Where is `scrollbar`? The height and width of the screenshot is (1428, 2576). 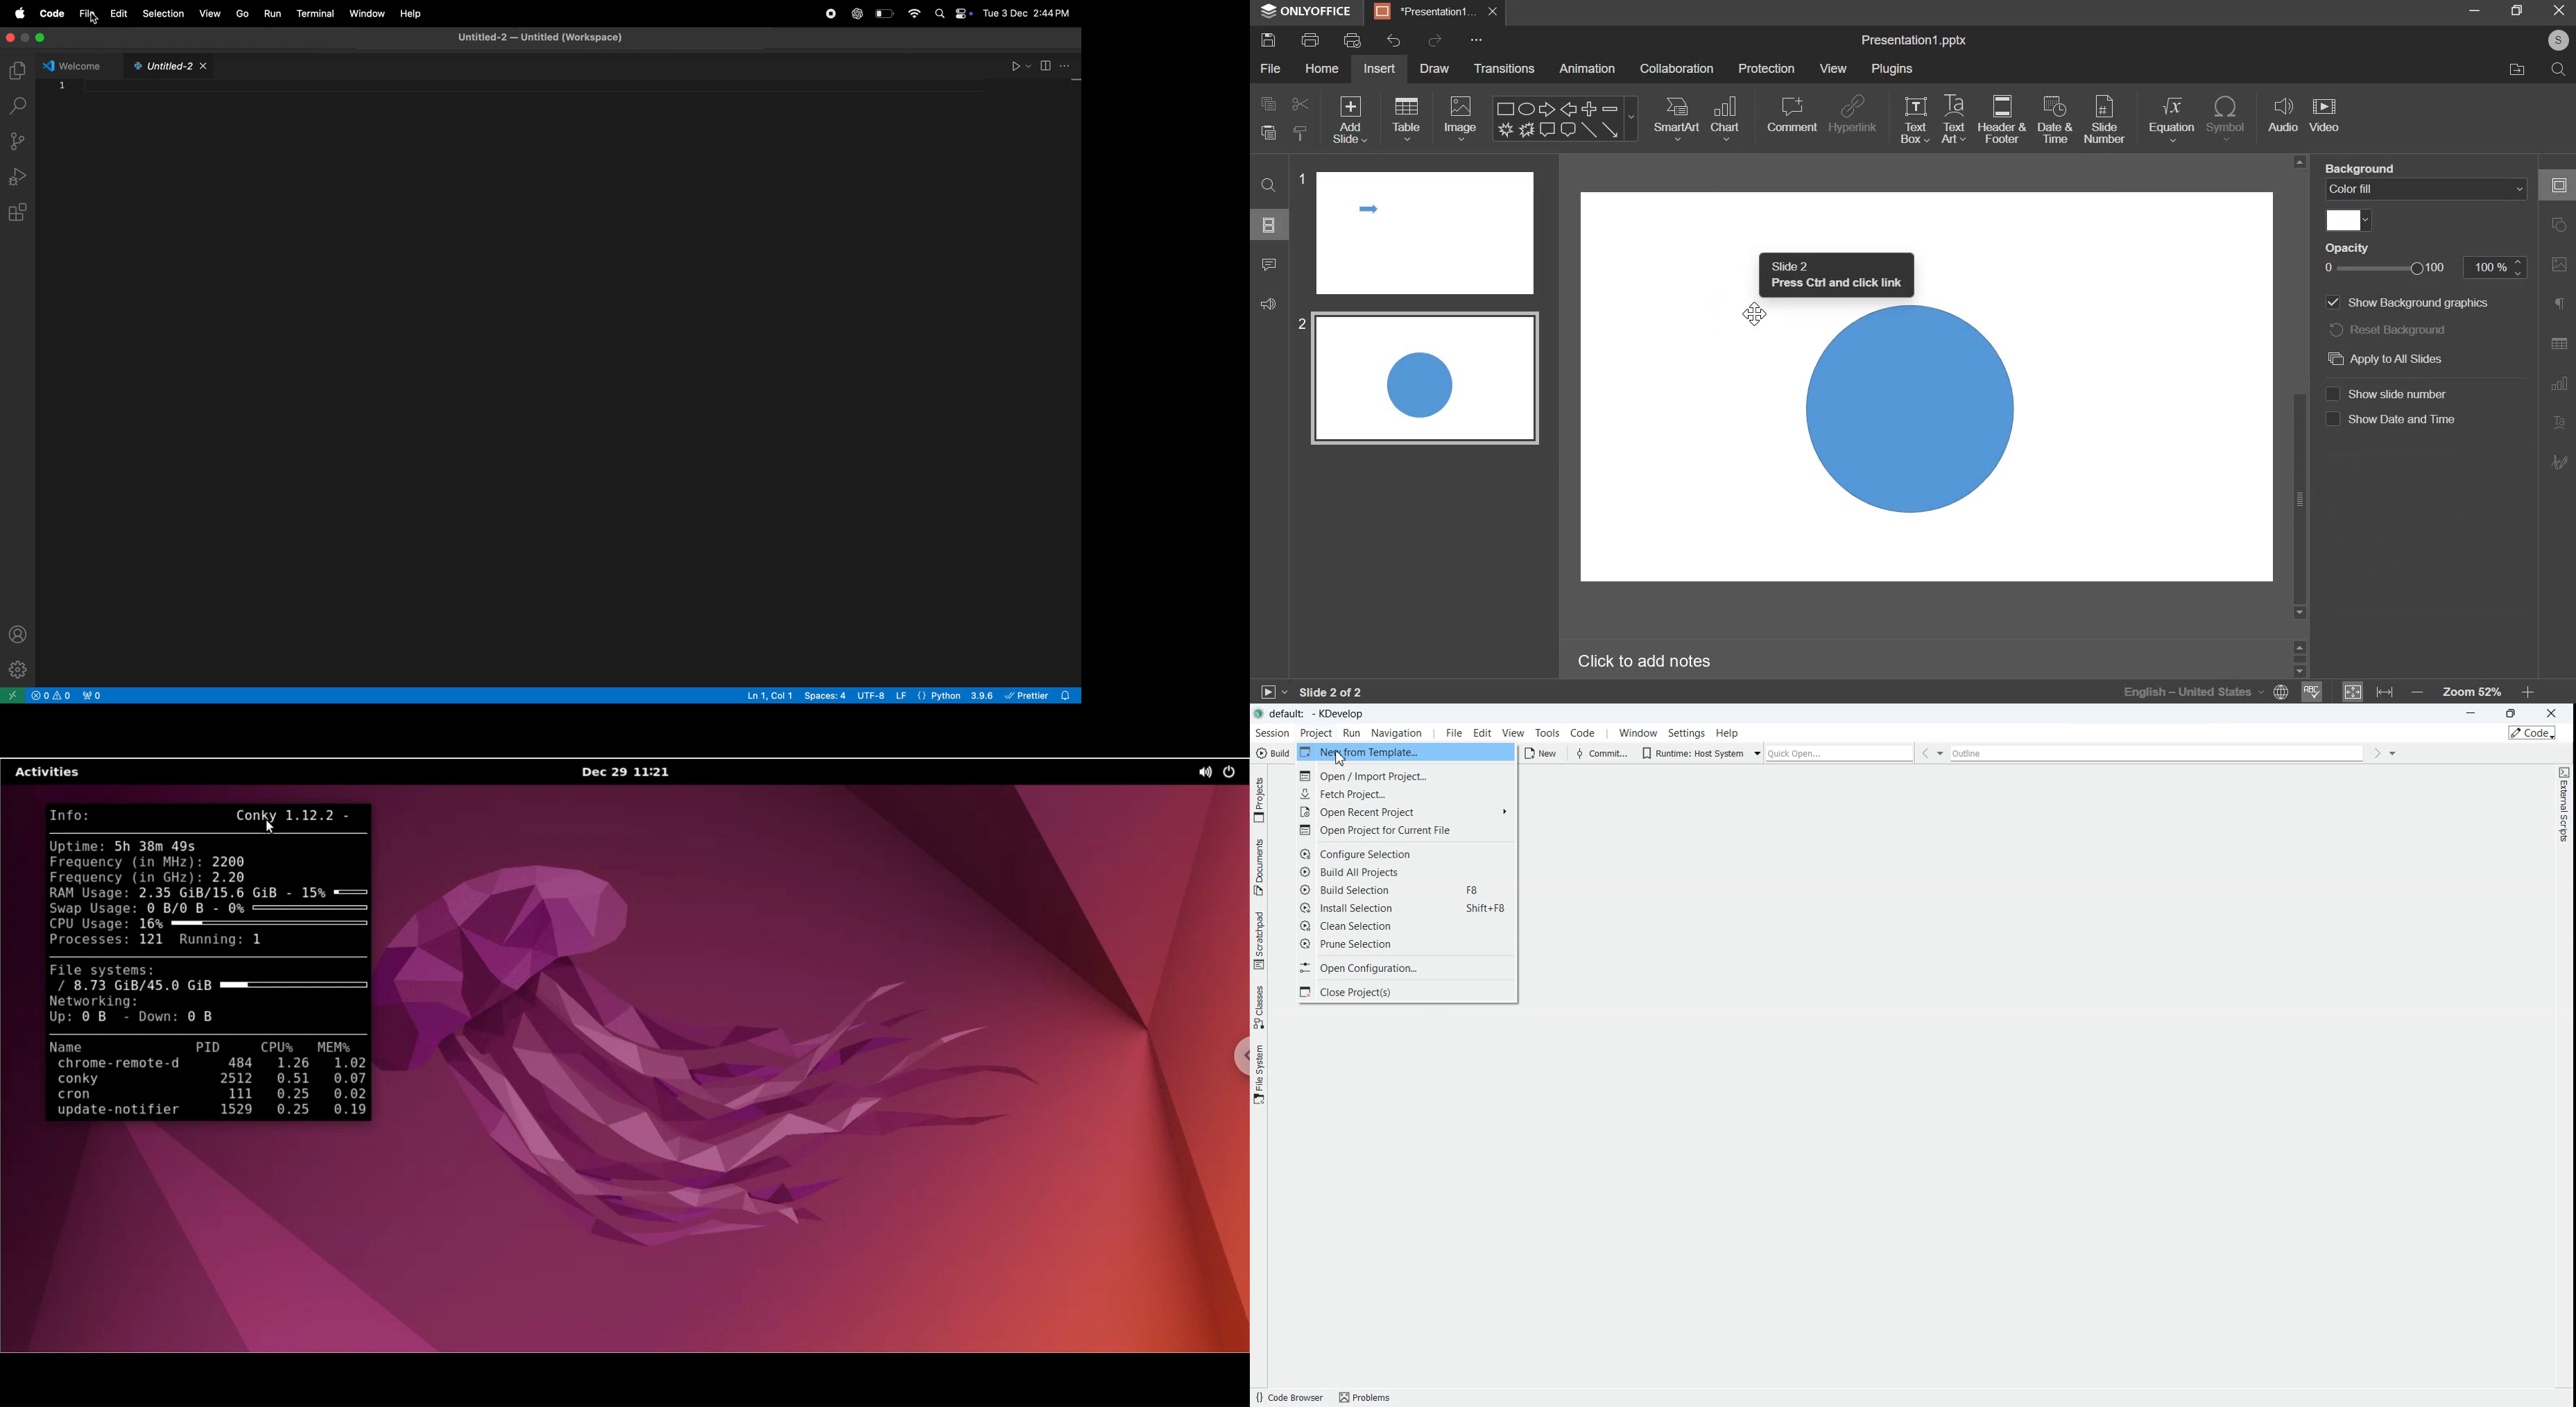 scrollbar is located at coordinates (2300, 660).